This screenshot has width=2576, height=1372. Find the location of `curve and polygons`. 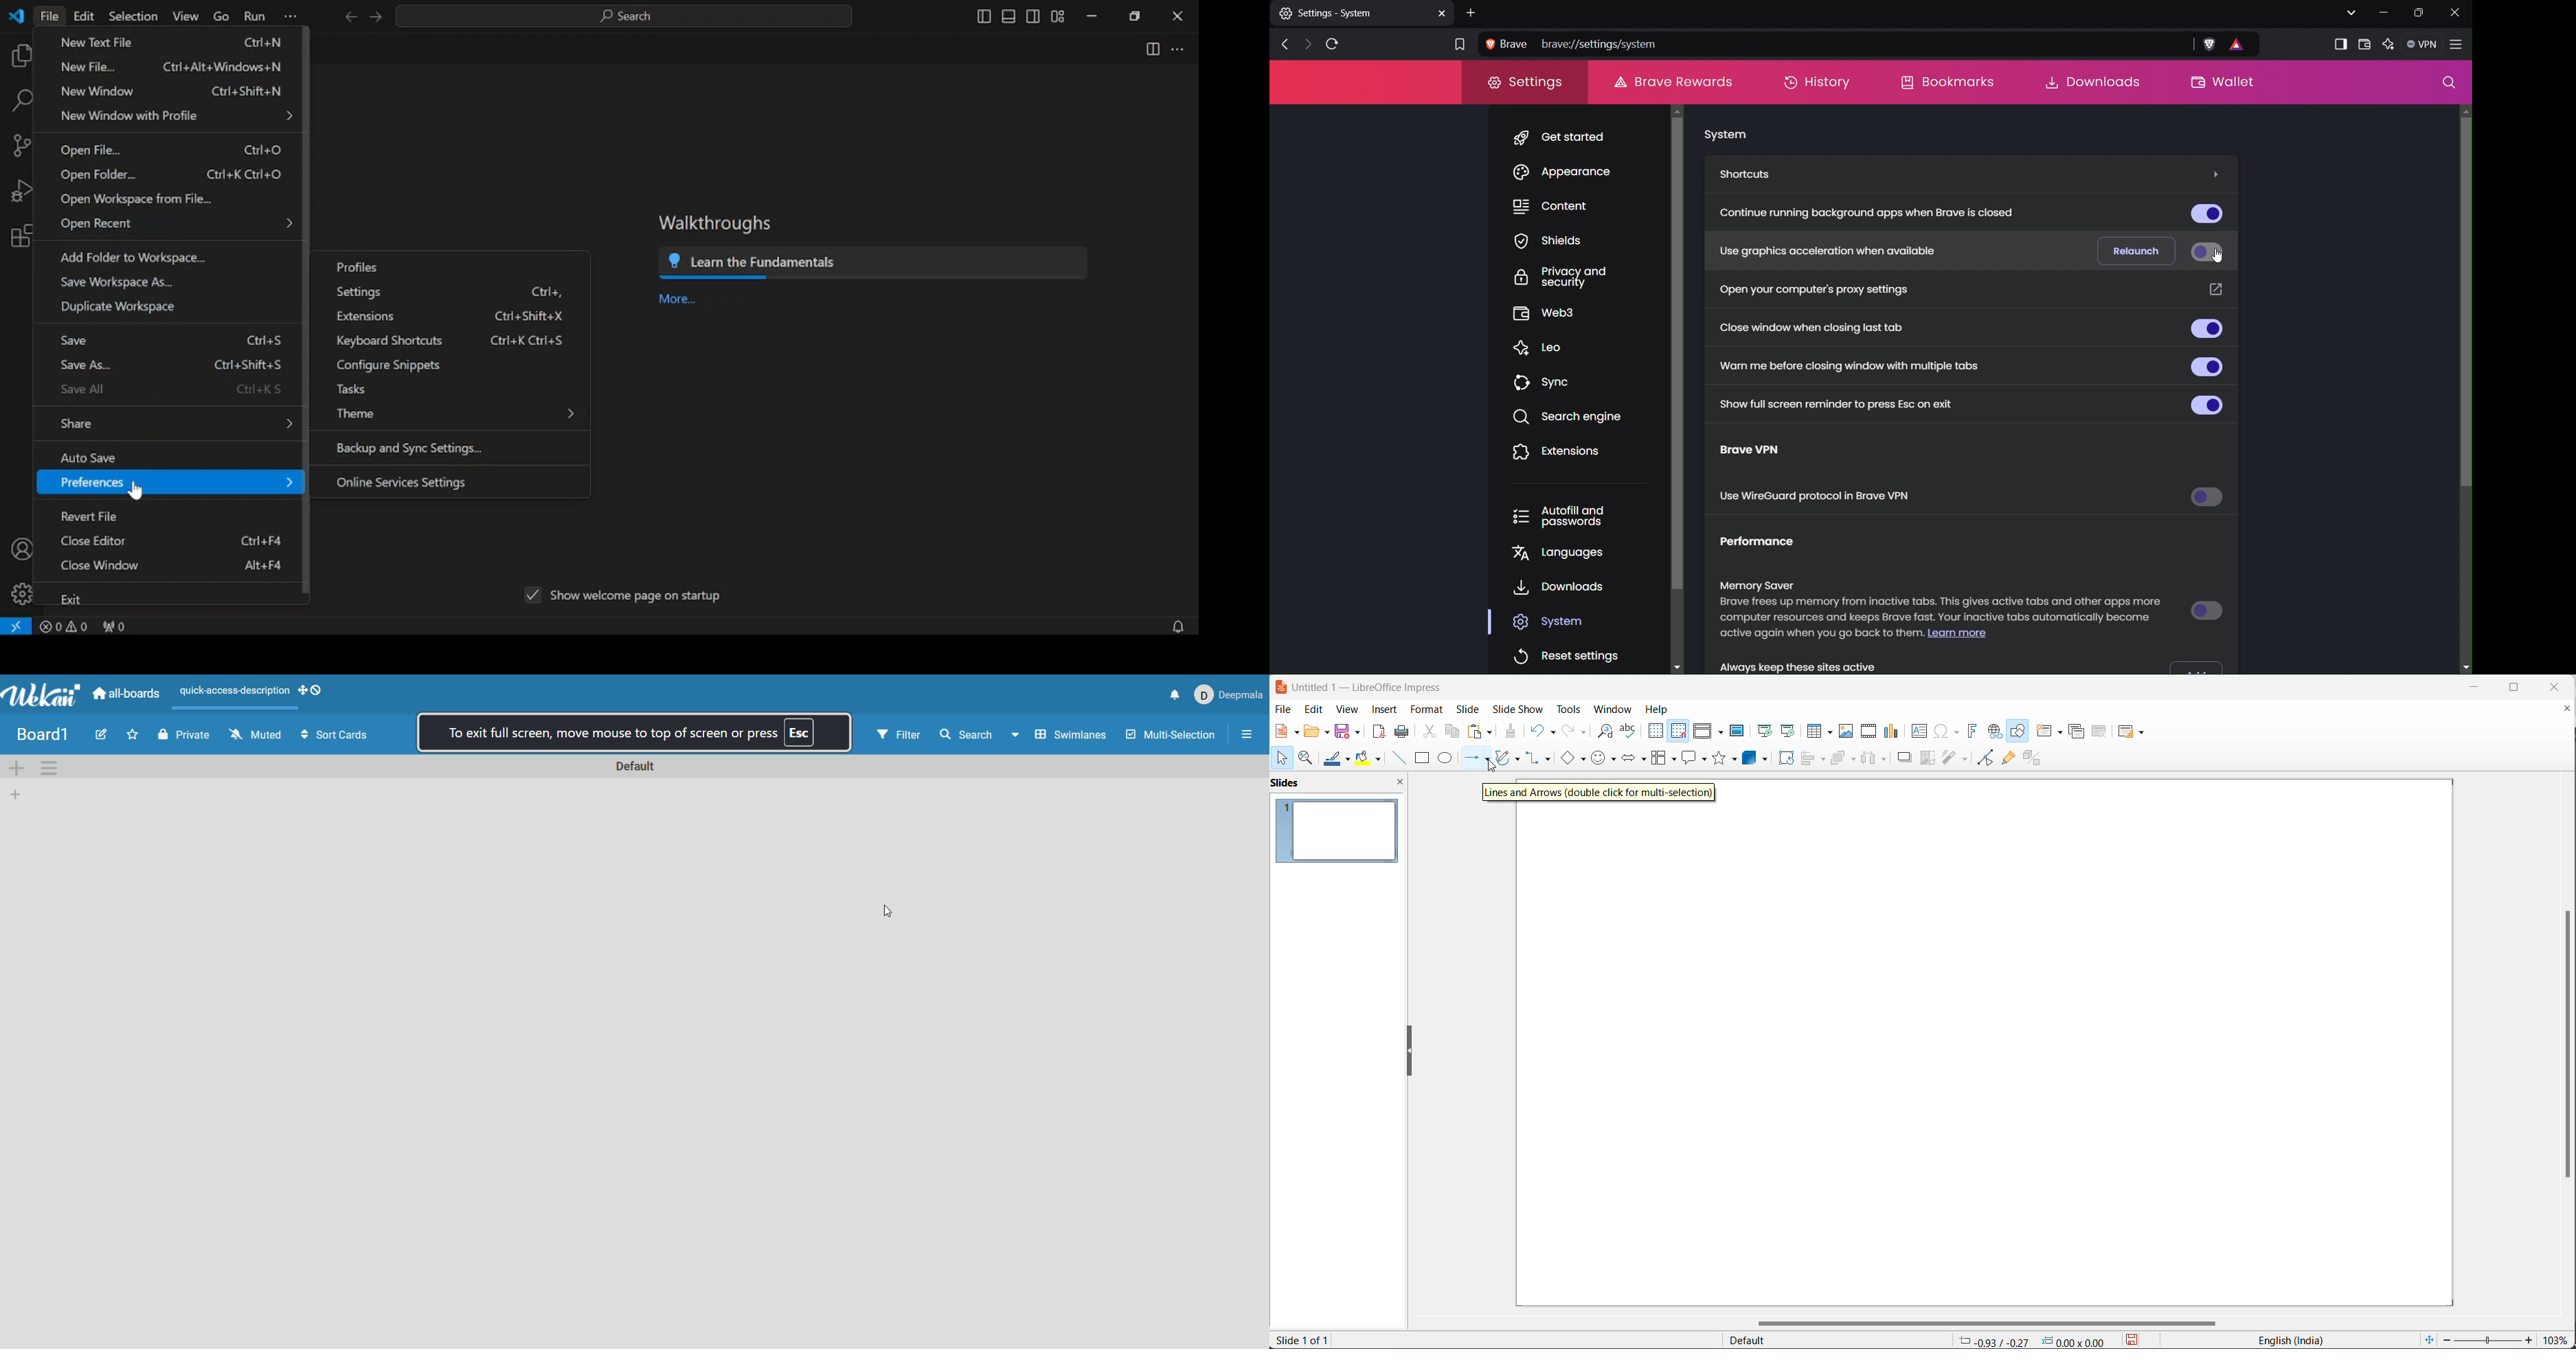

curve and polygons is located at coordinates (1511, 756).